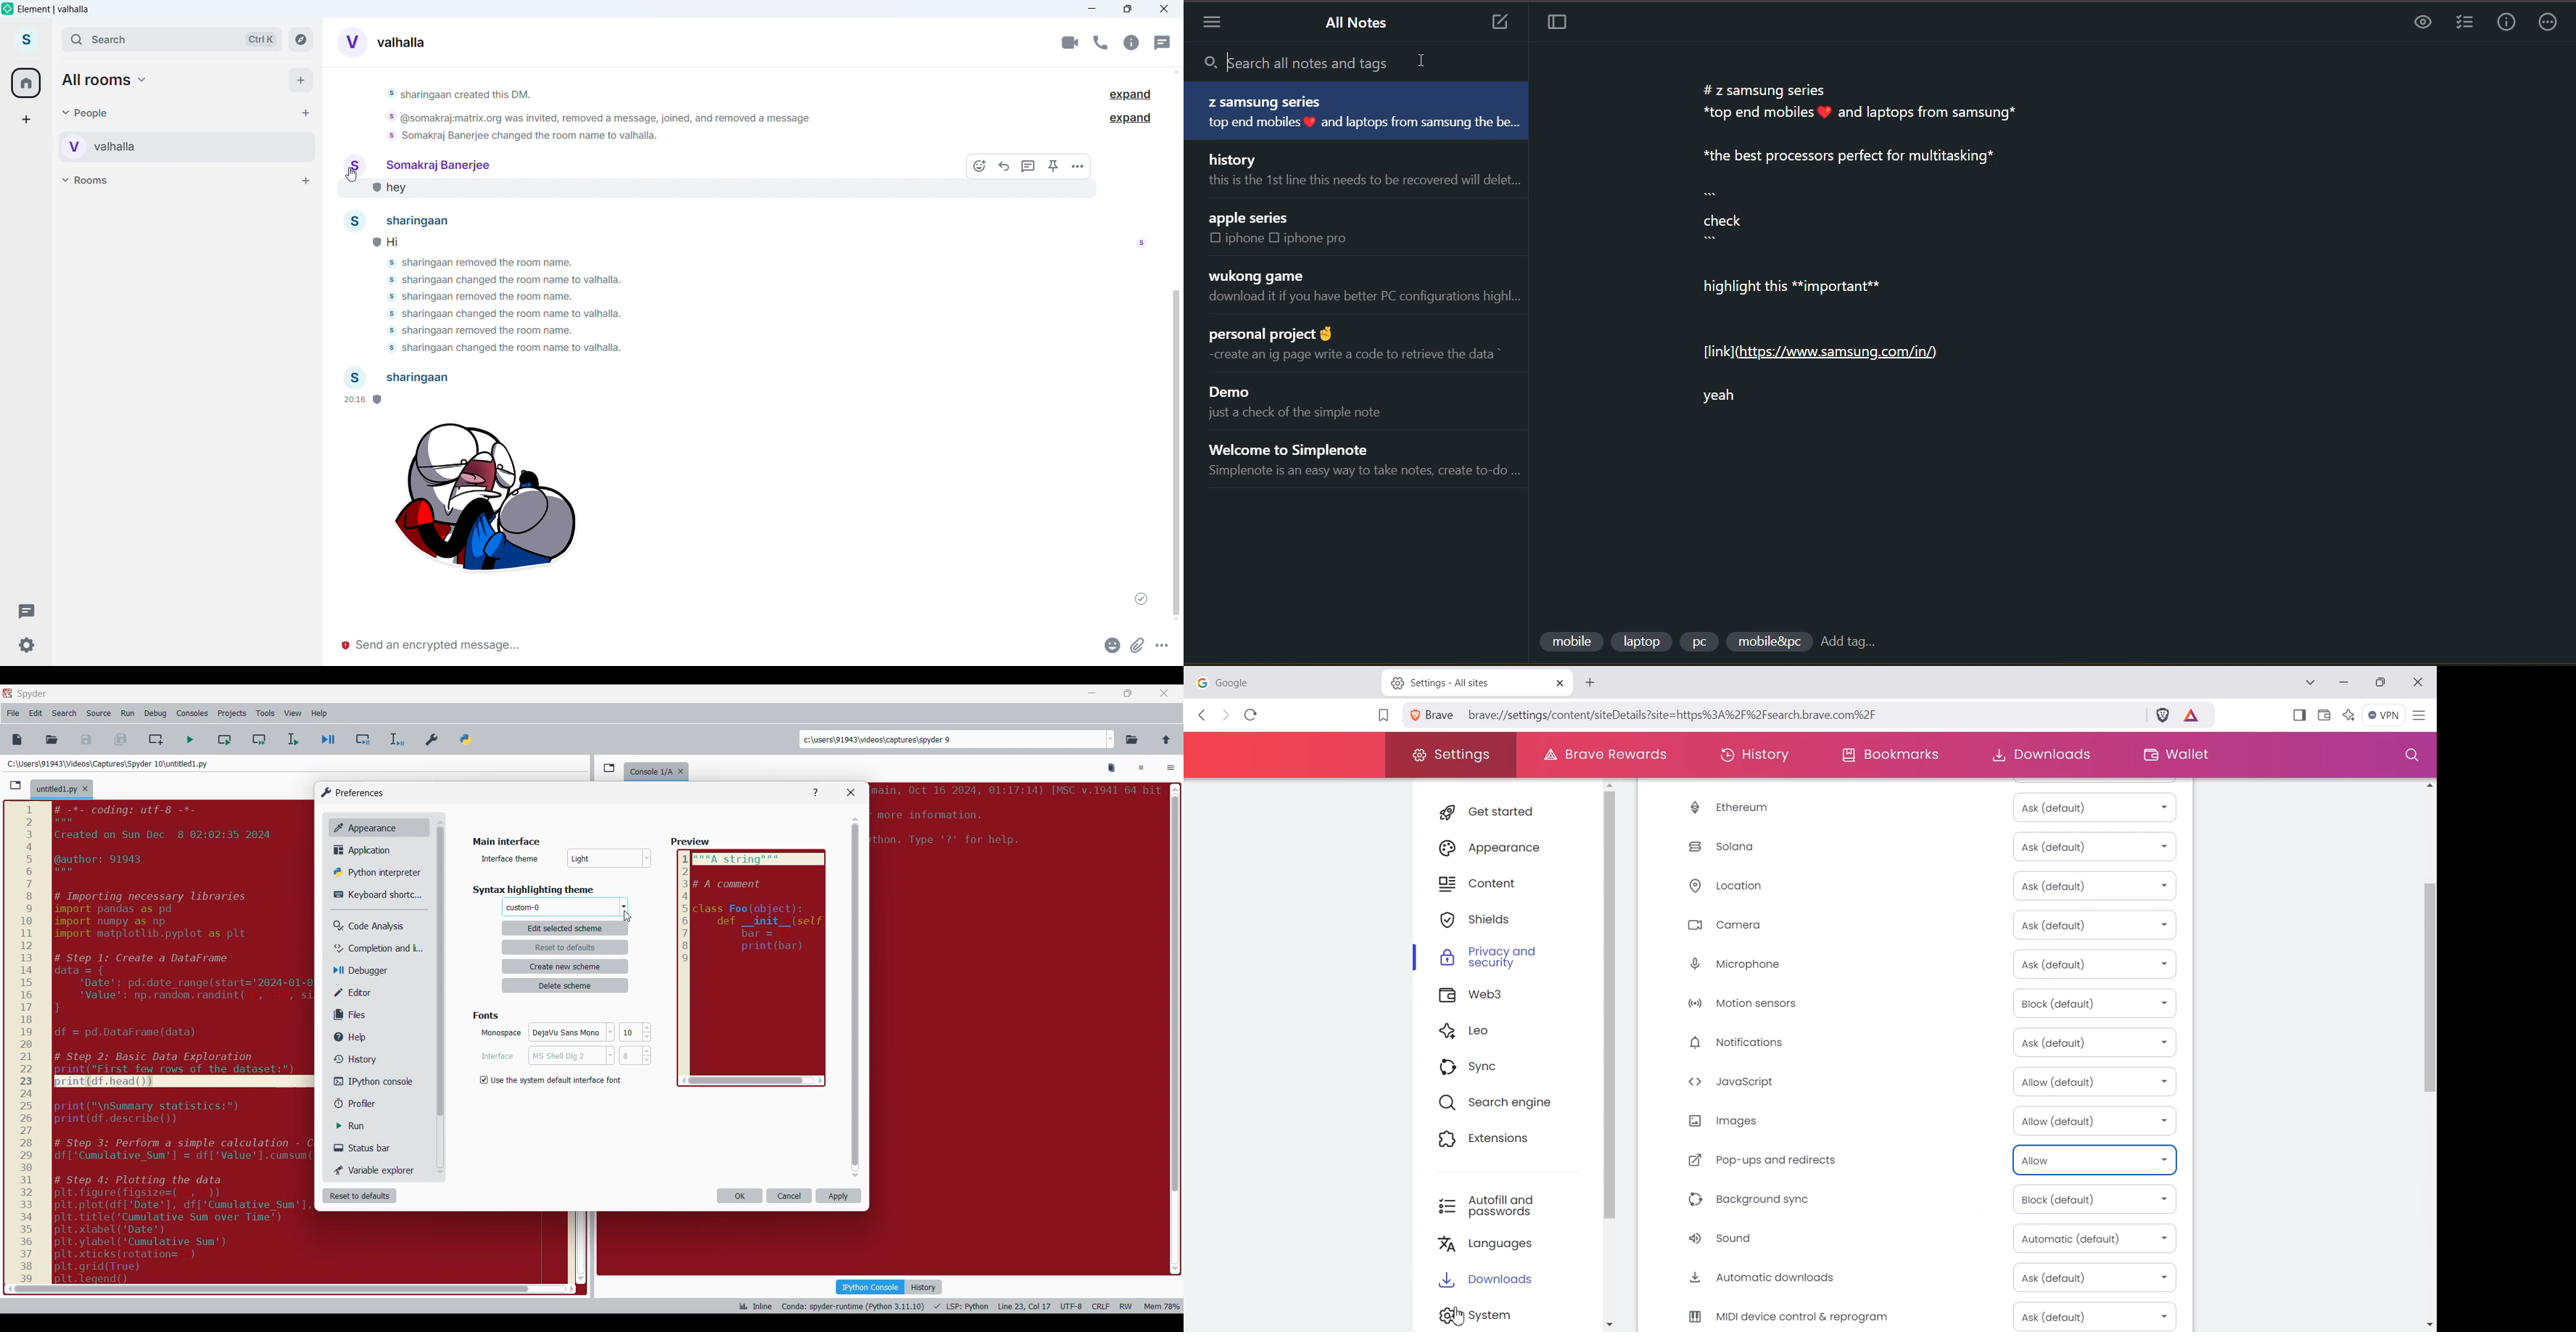  I want to click on edit selected scheme, so click(565, 927).